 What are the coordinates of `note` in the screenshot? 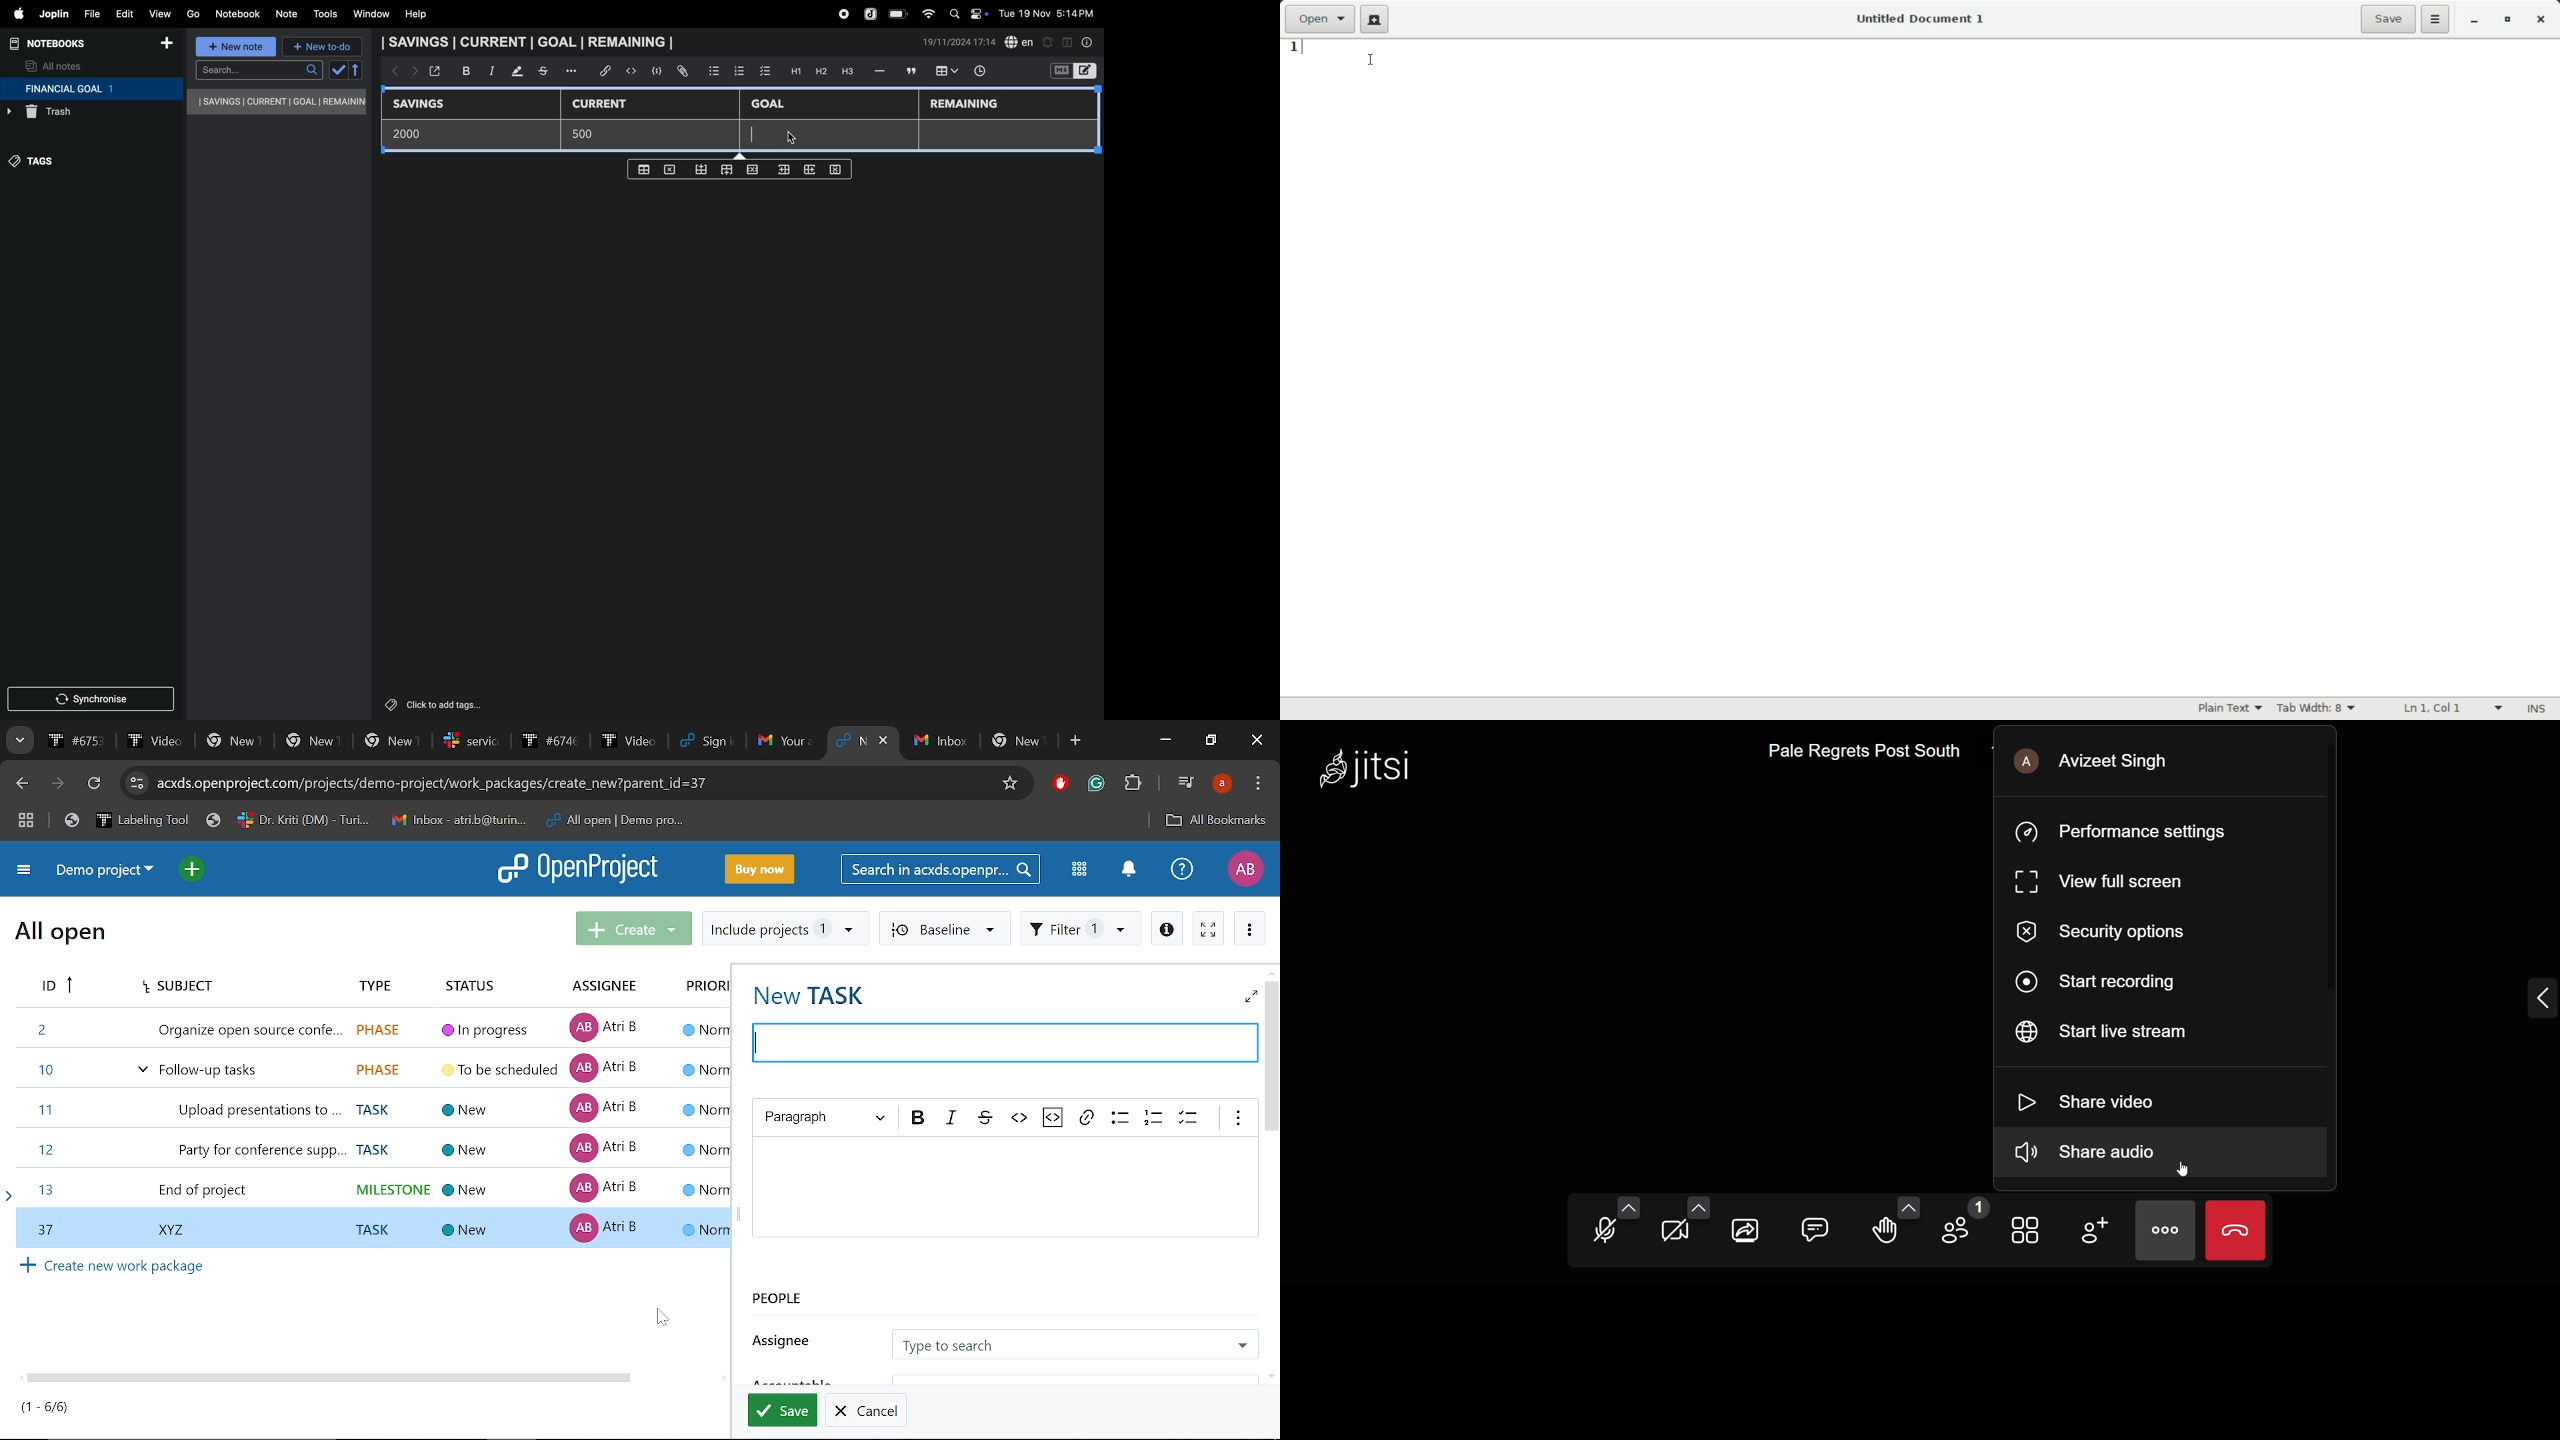 It's located at (288, 14).